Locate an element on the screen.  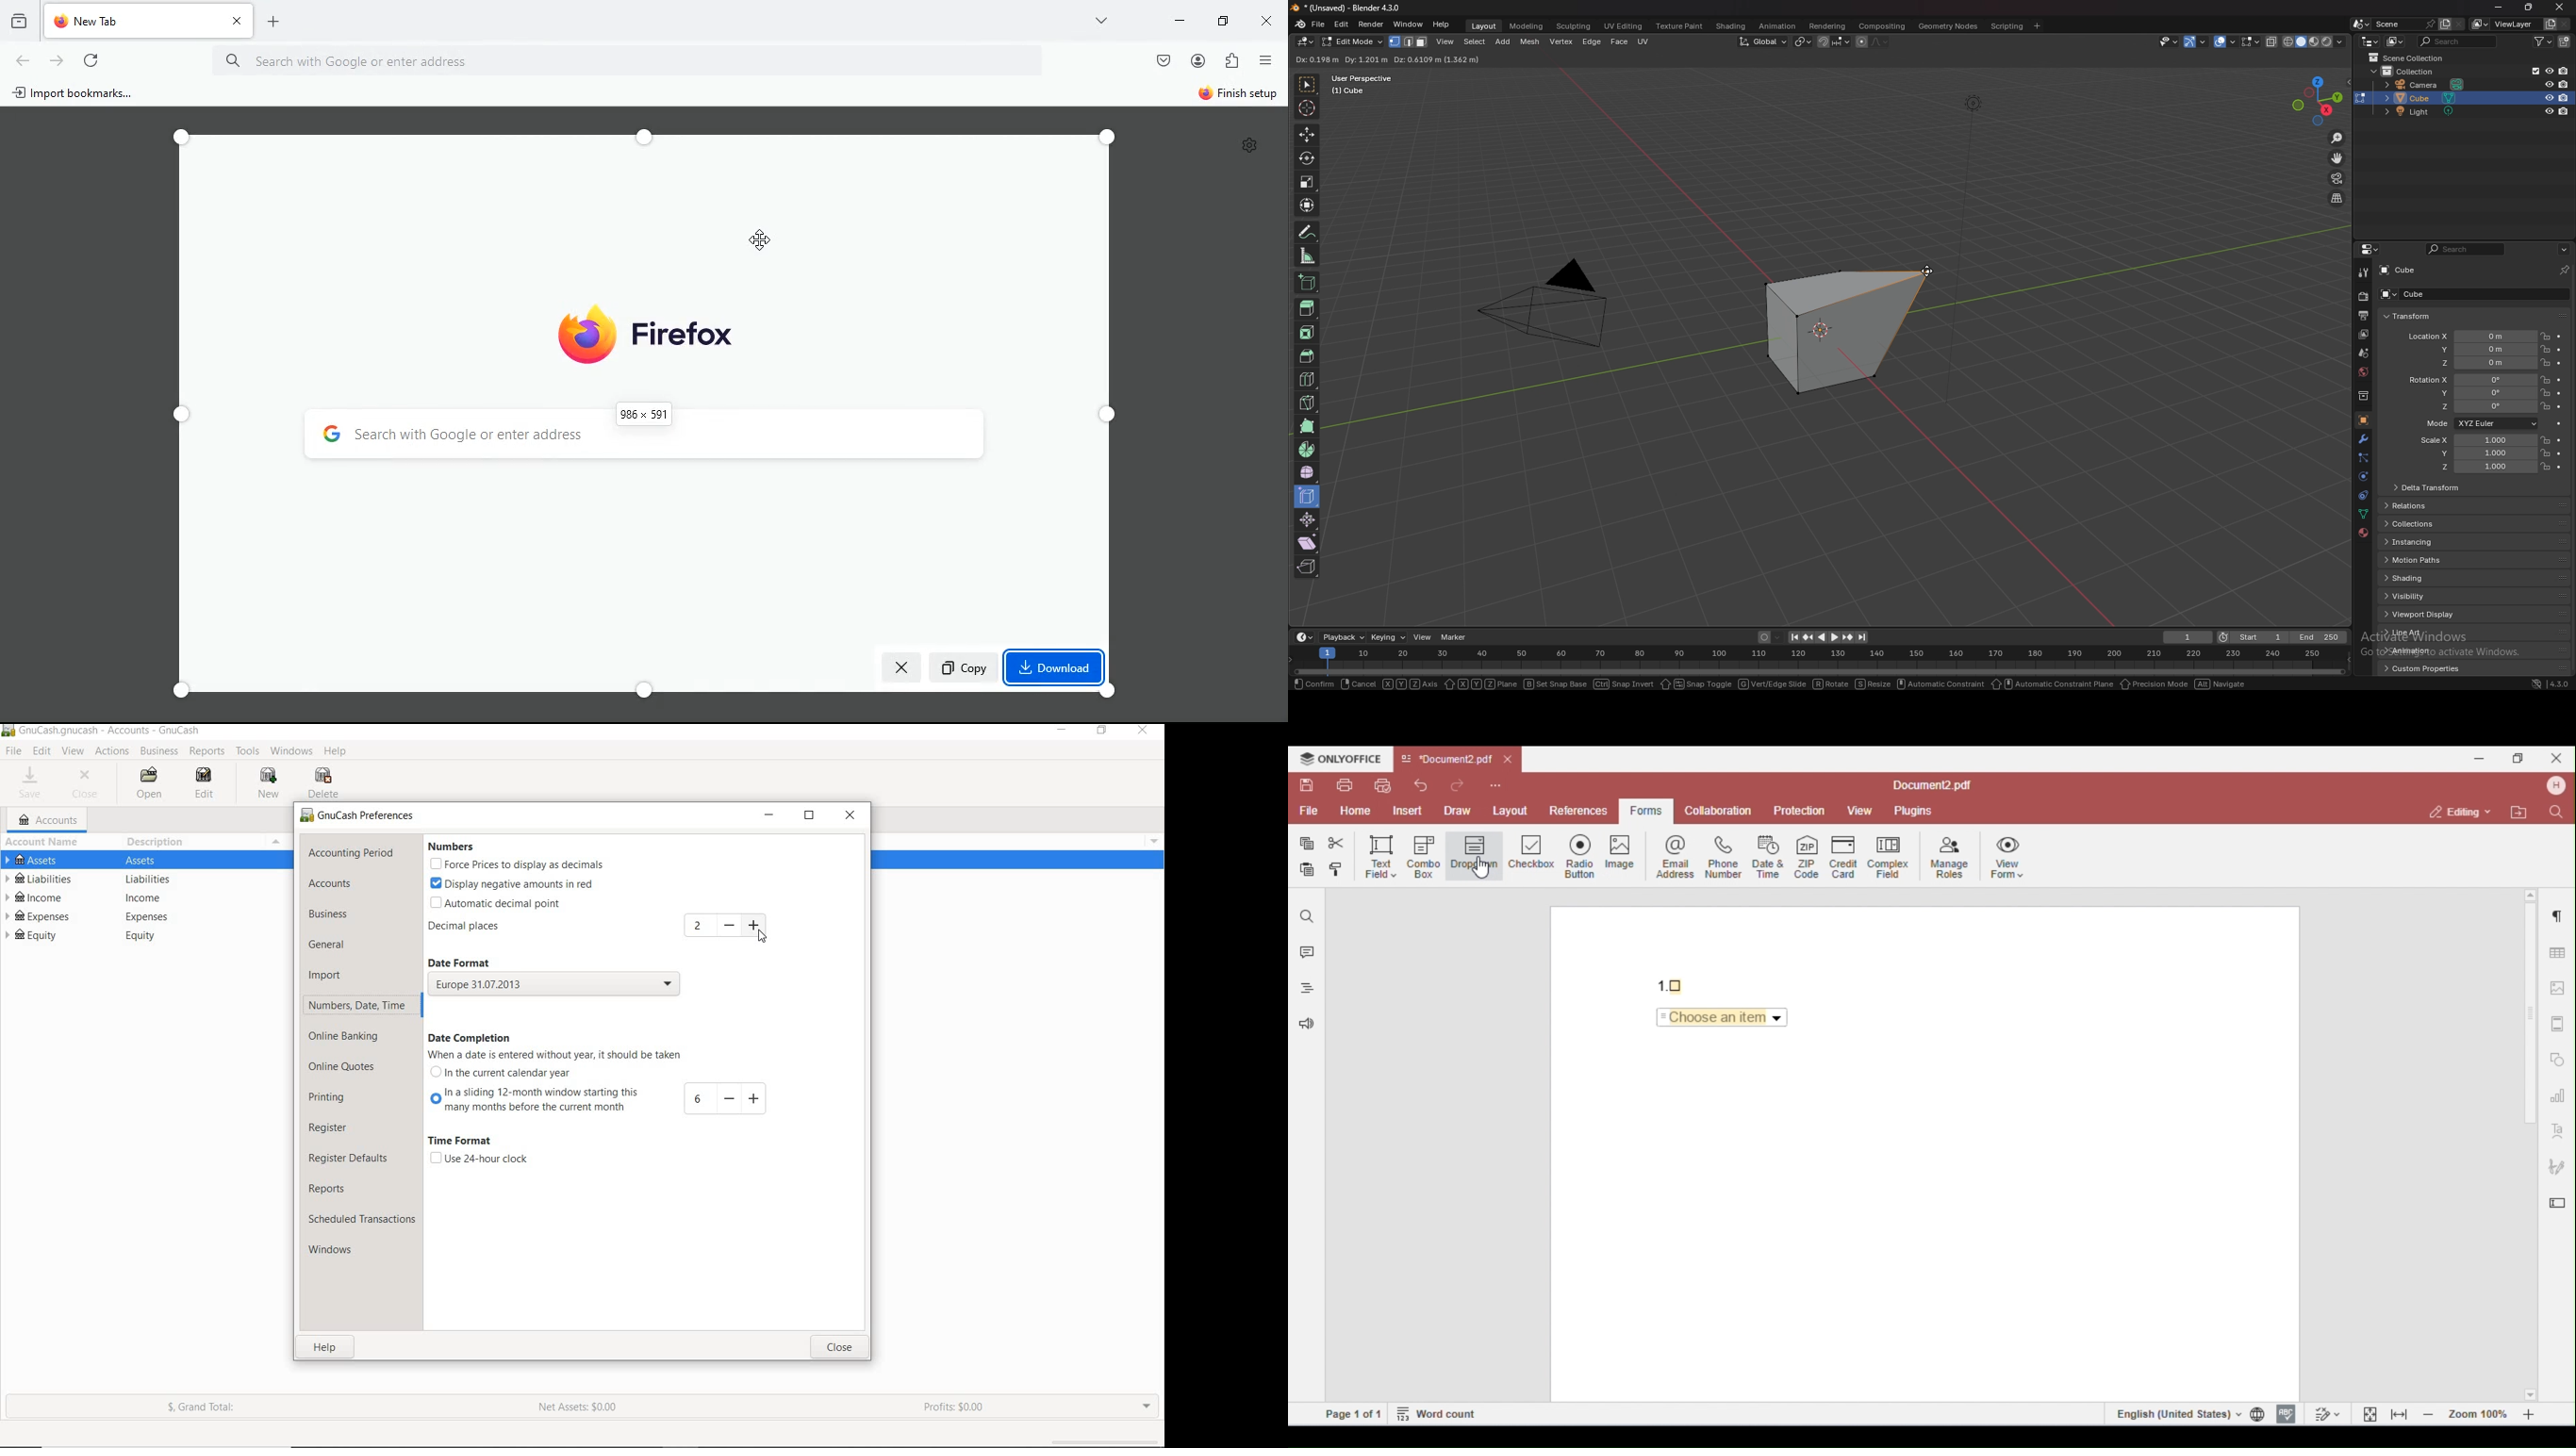
motion paths is located at coordinates (2416, 561).